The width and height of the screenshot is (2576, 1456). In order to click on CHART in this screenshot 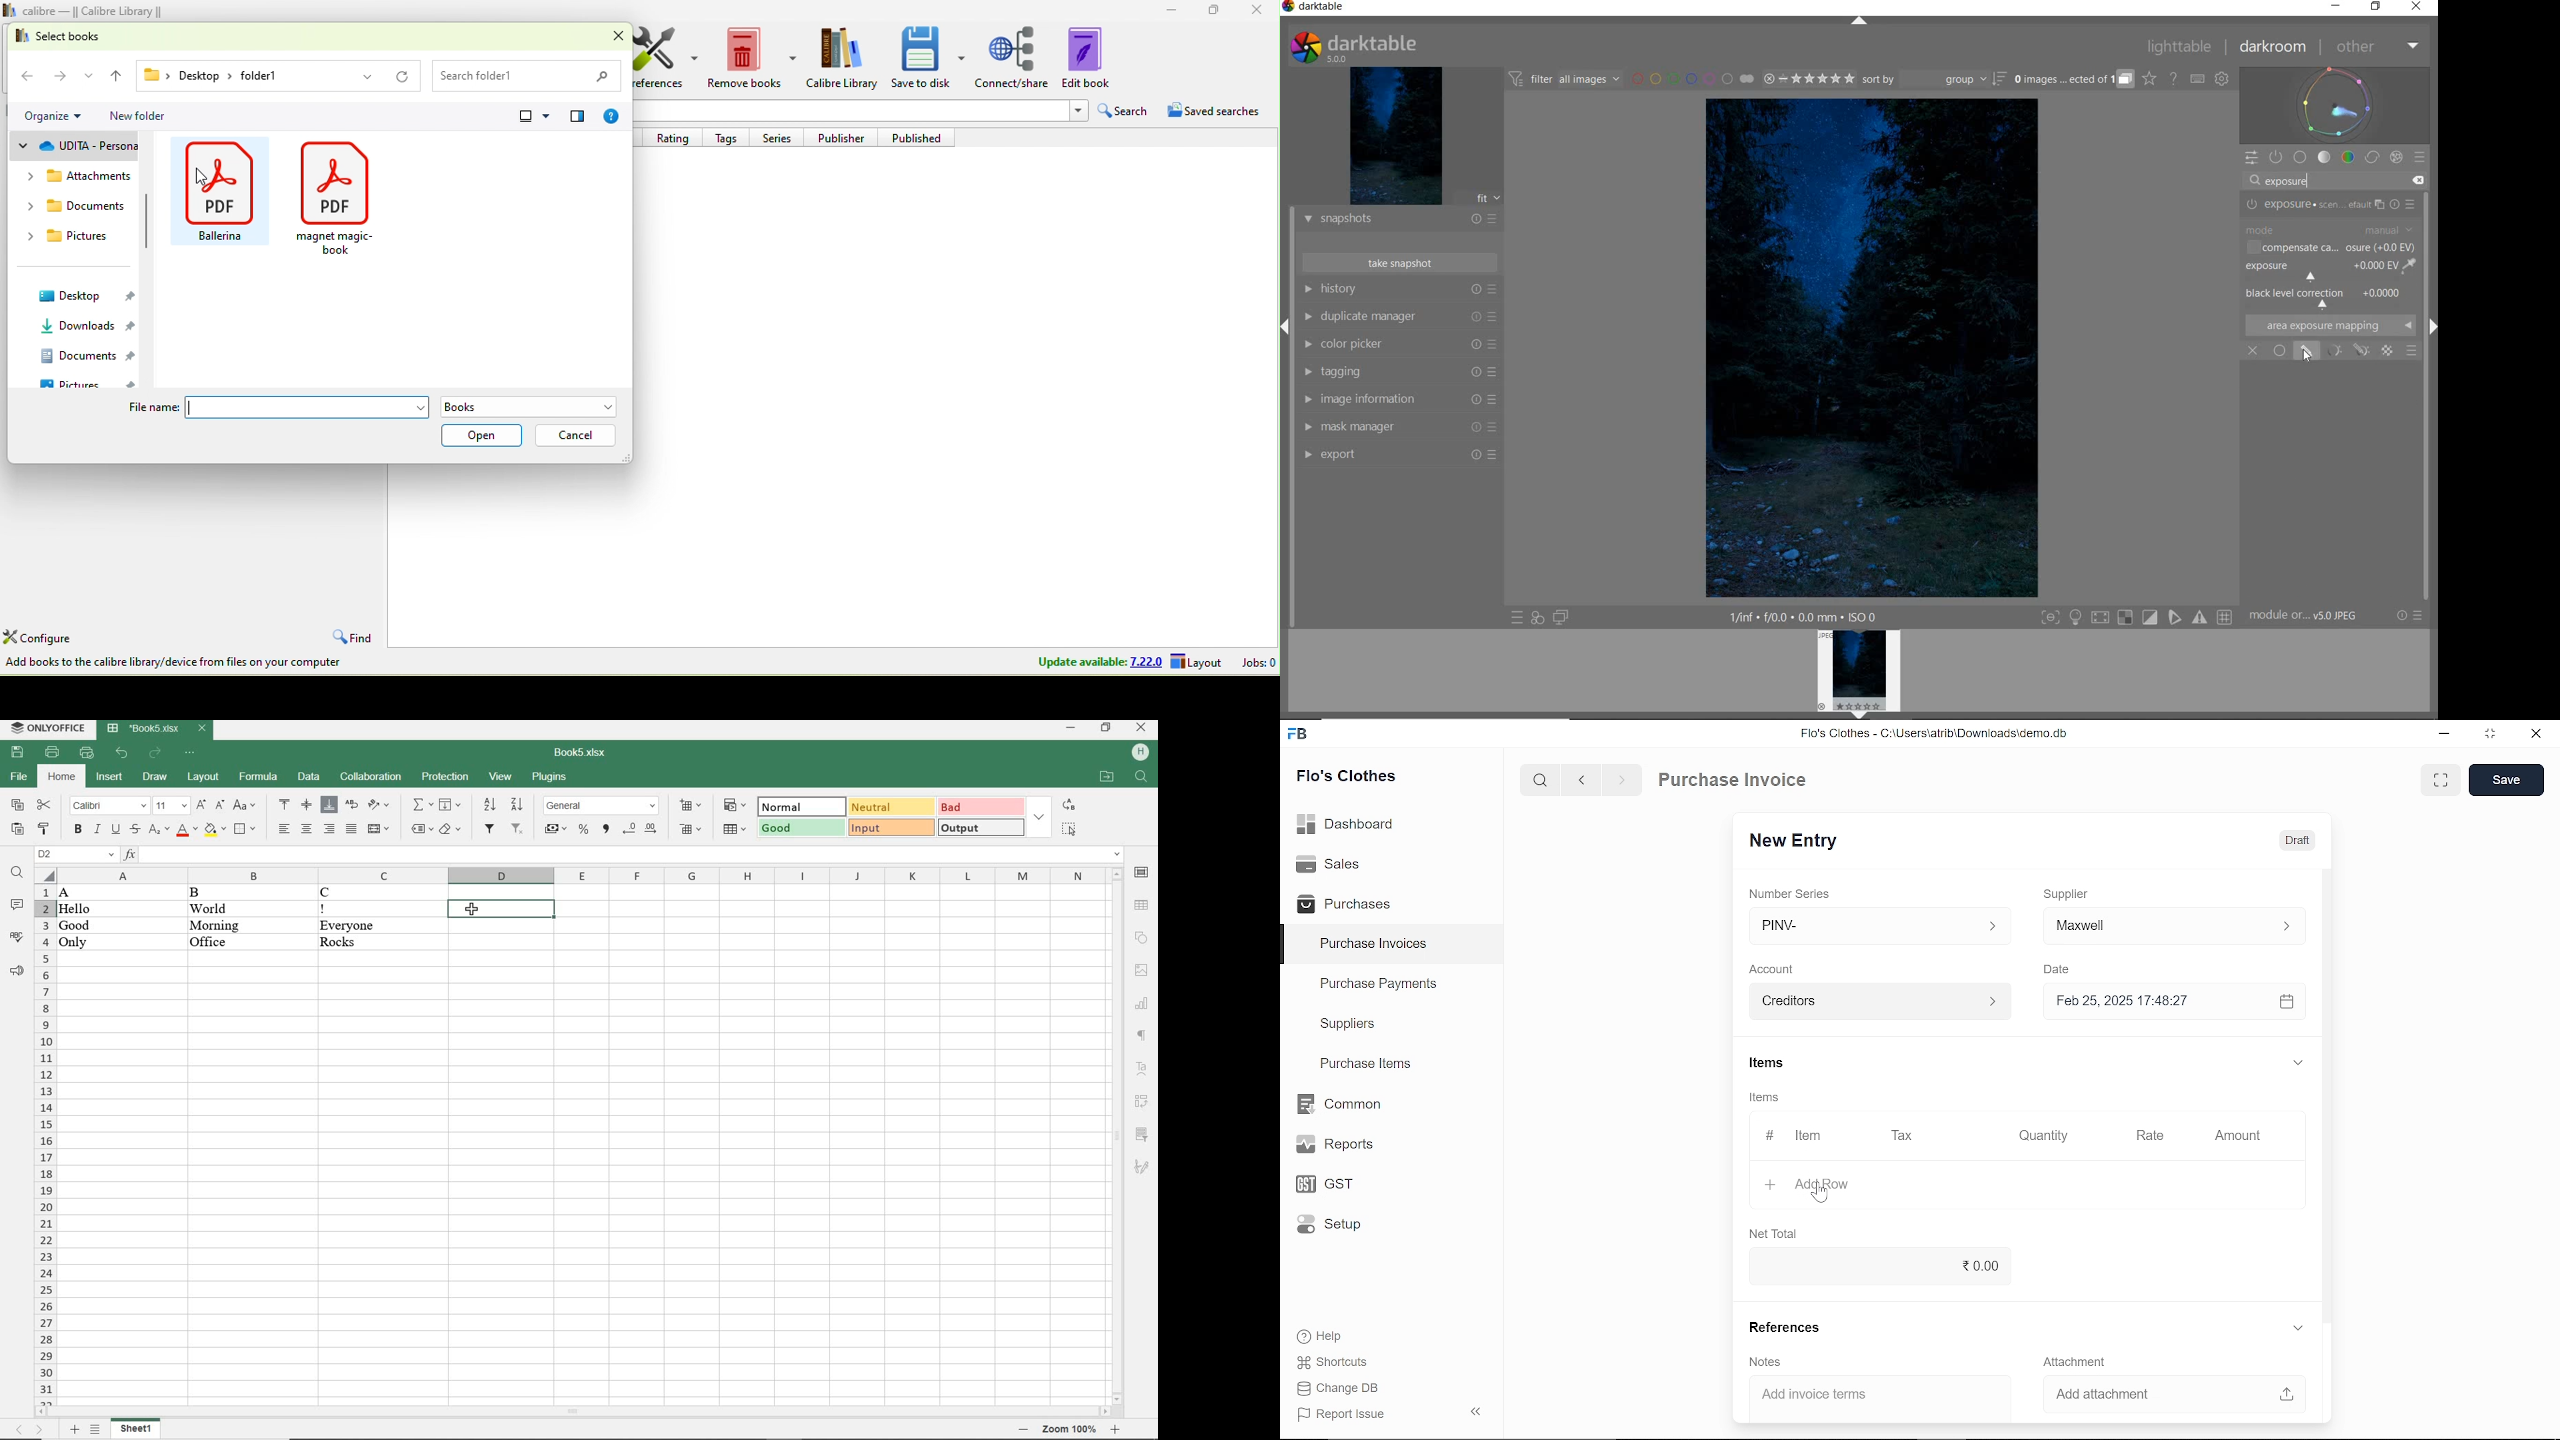, I will do `click(1143, 1003)`.